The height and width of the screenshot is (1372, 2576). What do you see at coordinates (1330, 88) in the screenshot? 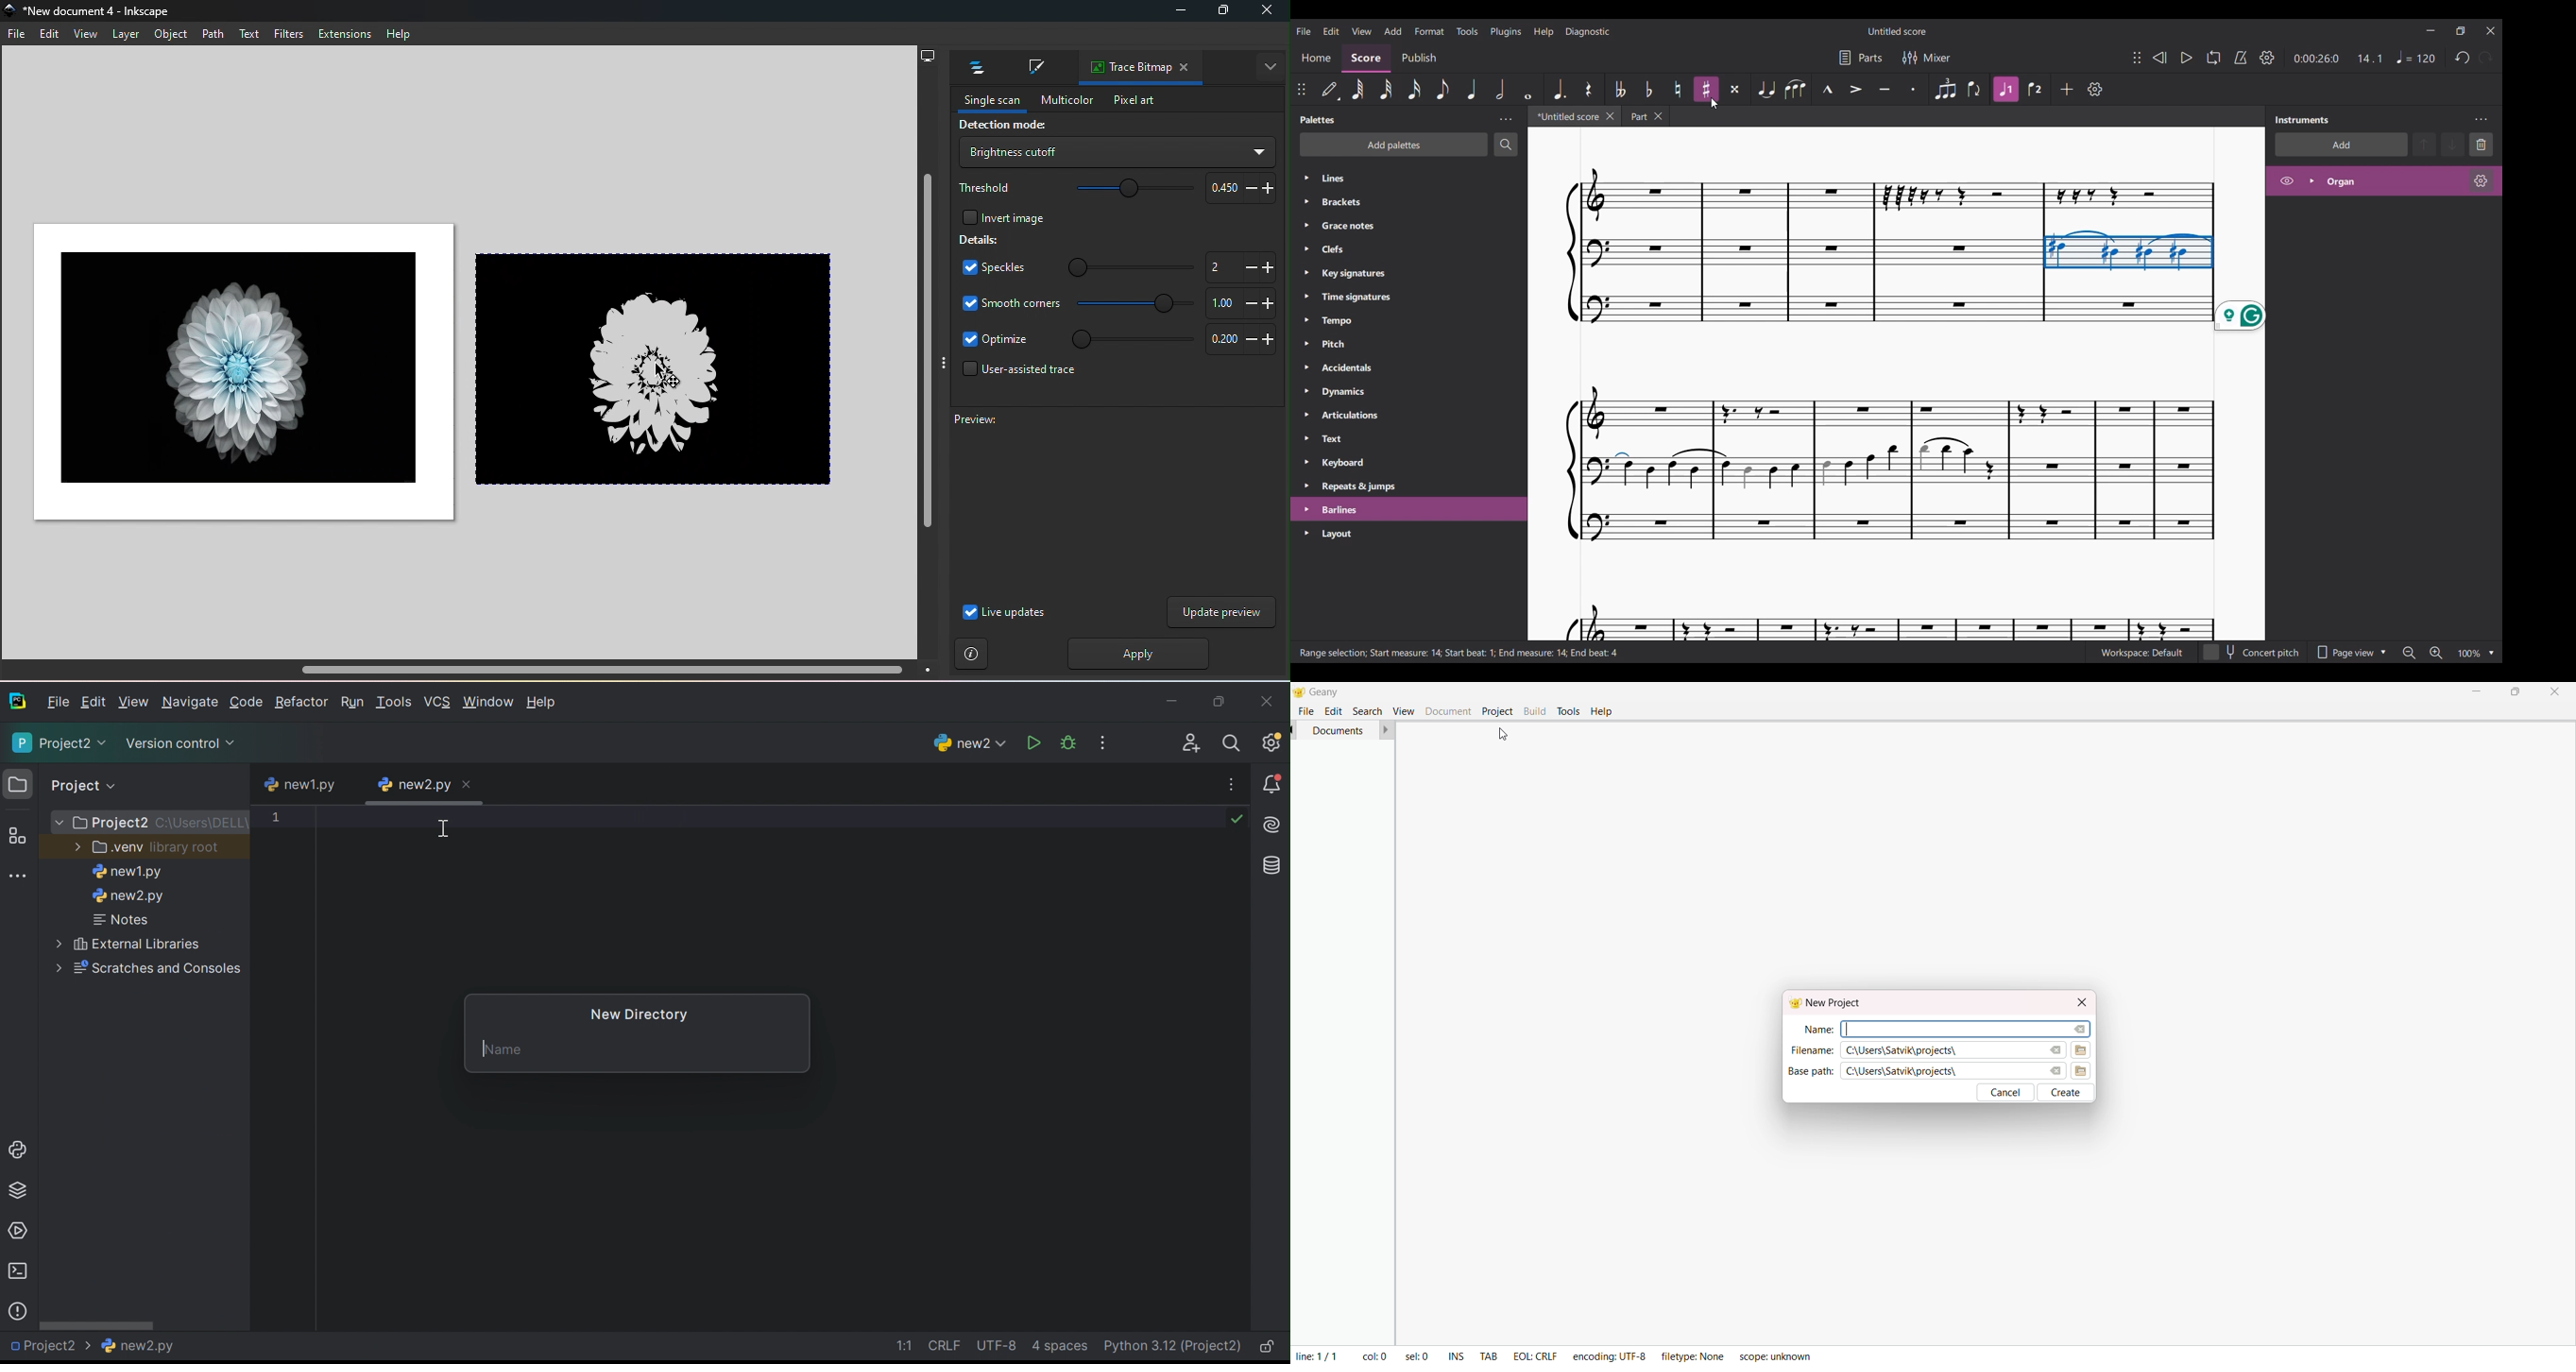
I see `Default` at bounding box center [1330, 88].